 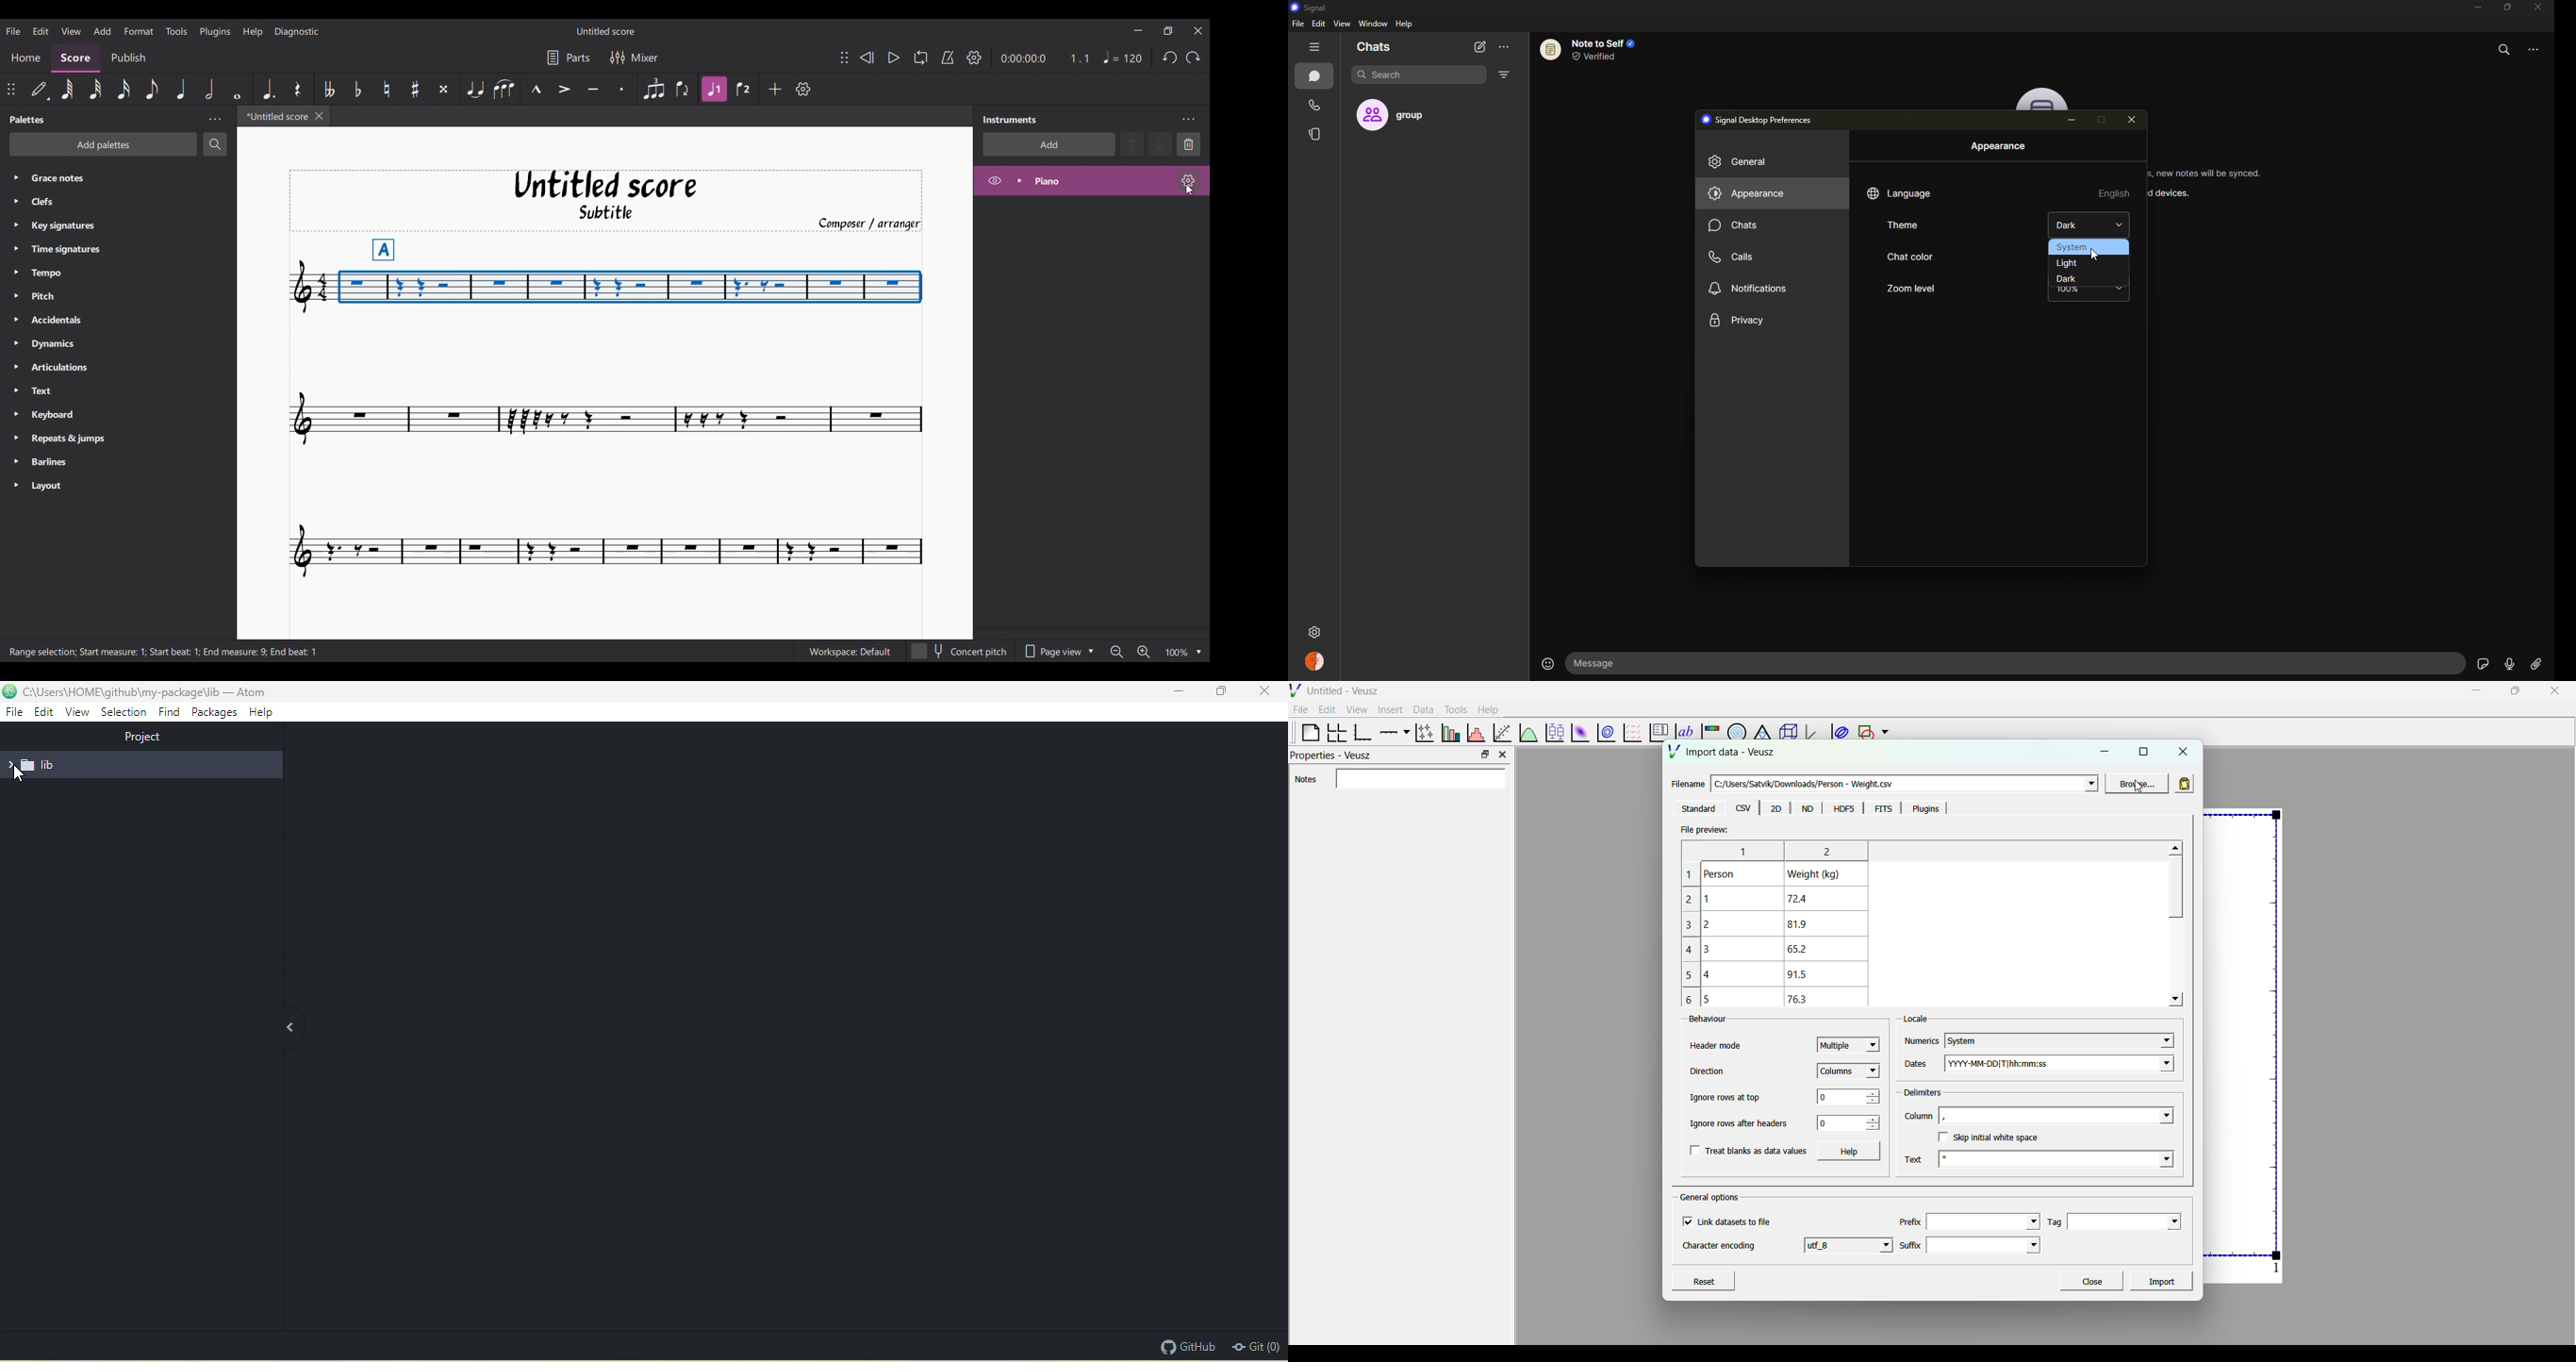 What do you see at coordinates (1375, 632) in the screenshot?
I see `settings` at bounding box center [1375, 632].